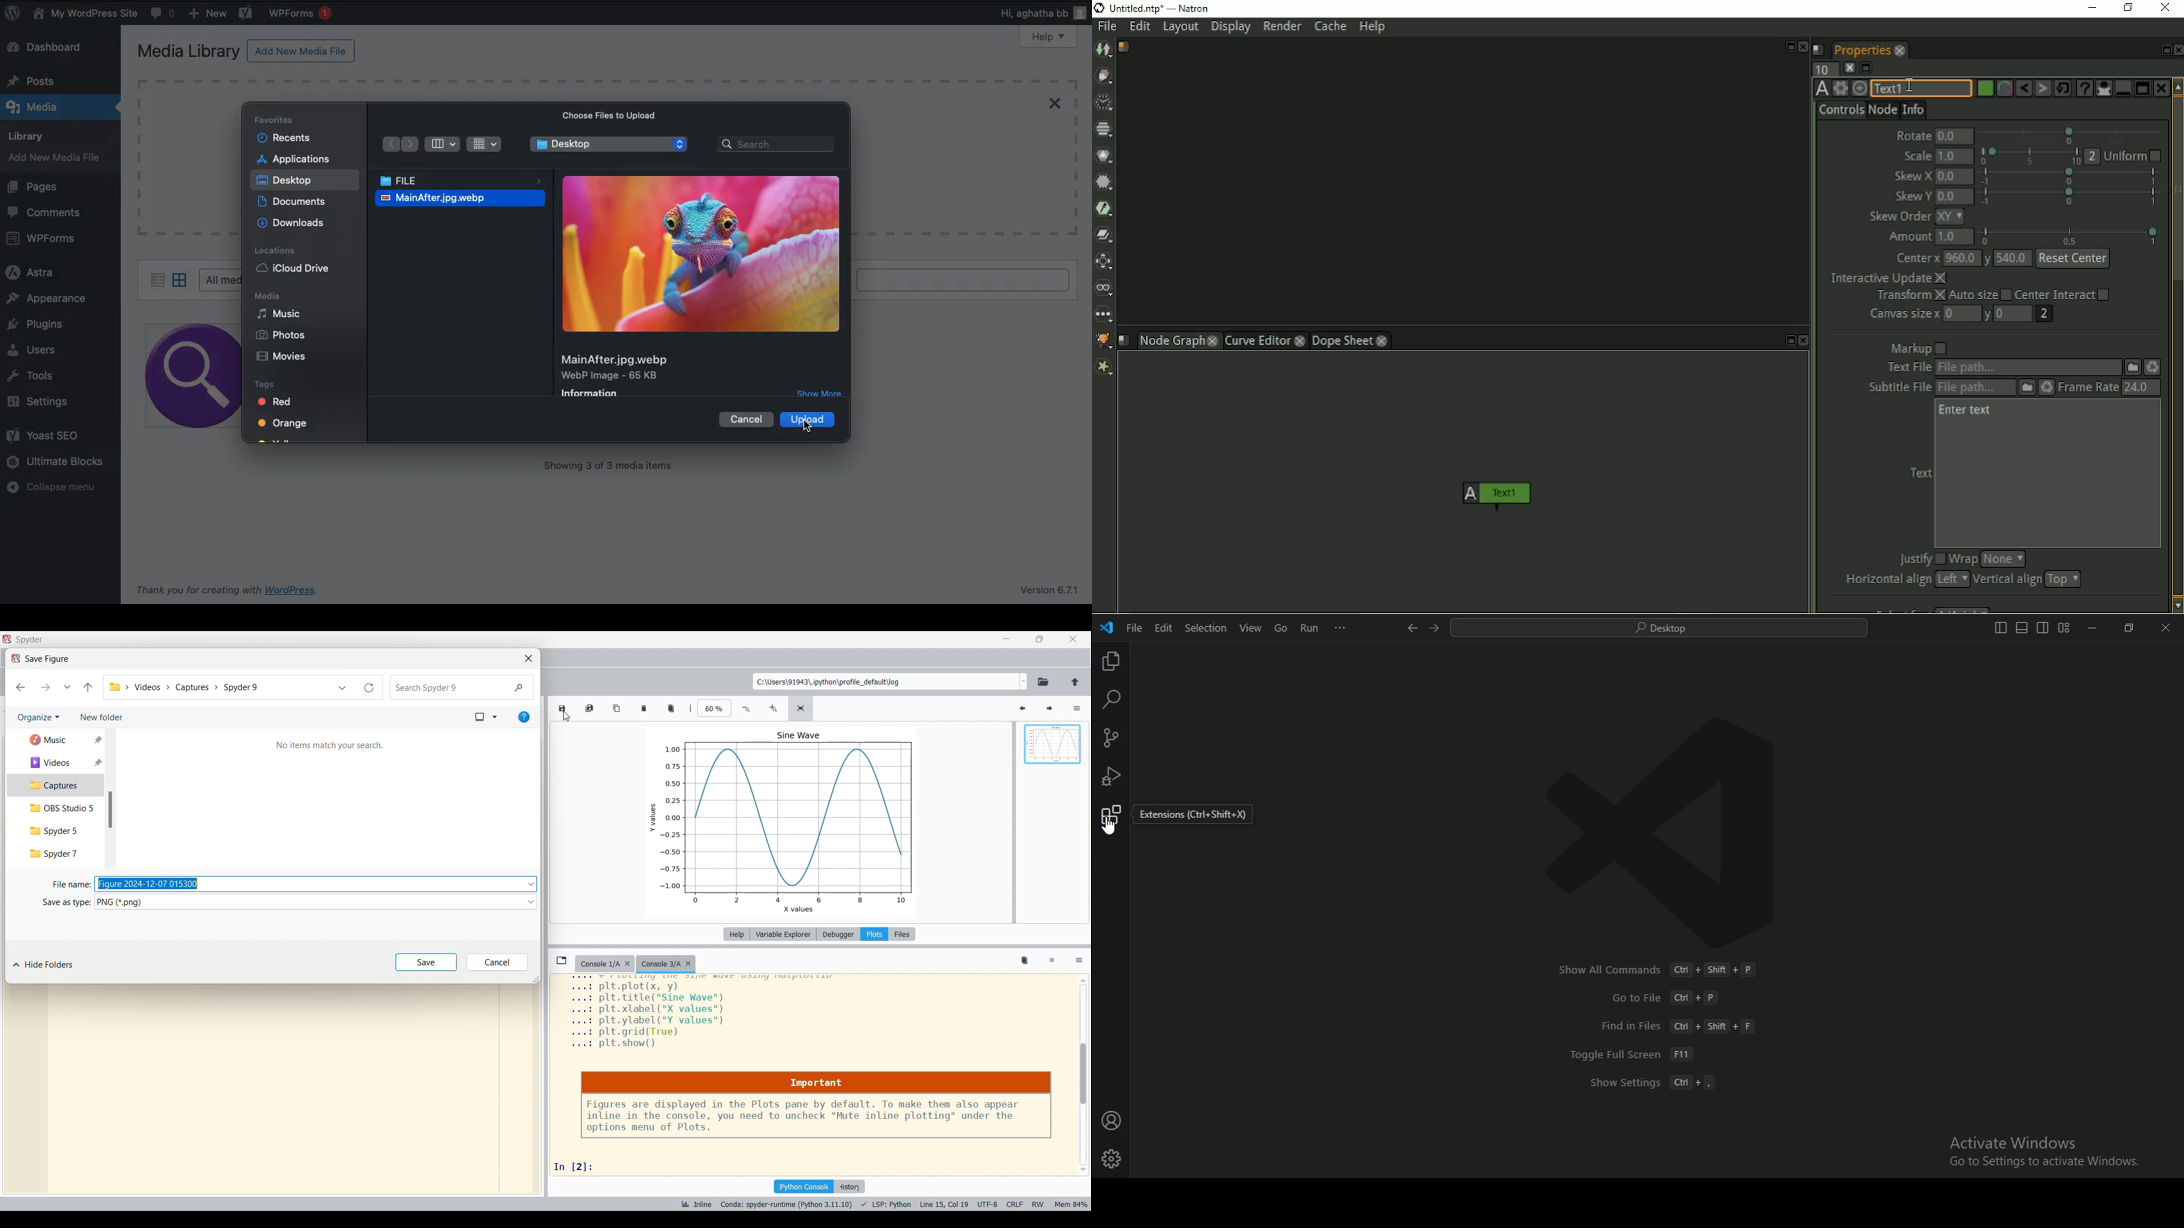 This screenshot has width=2184, height=1232. I want to click on Vertical slide bar, so click(110, 810).